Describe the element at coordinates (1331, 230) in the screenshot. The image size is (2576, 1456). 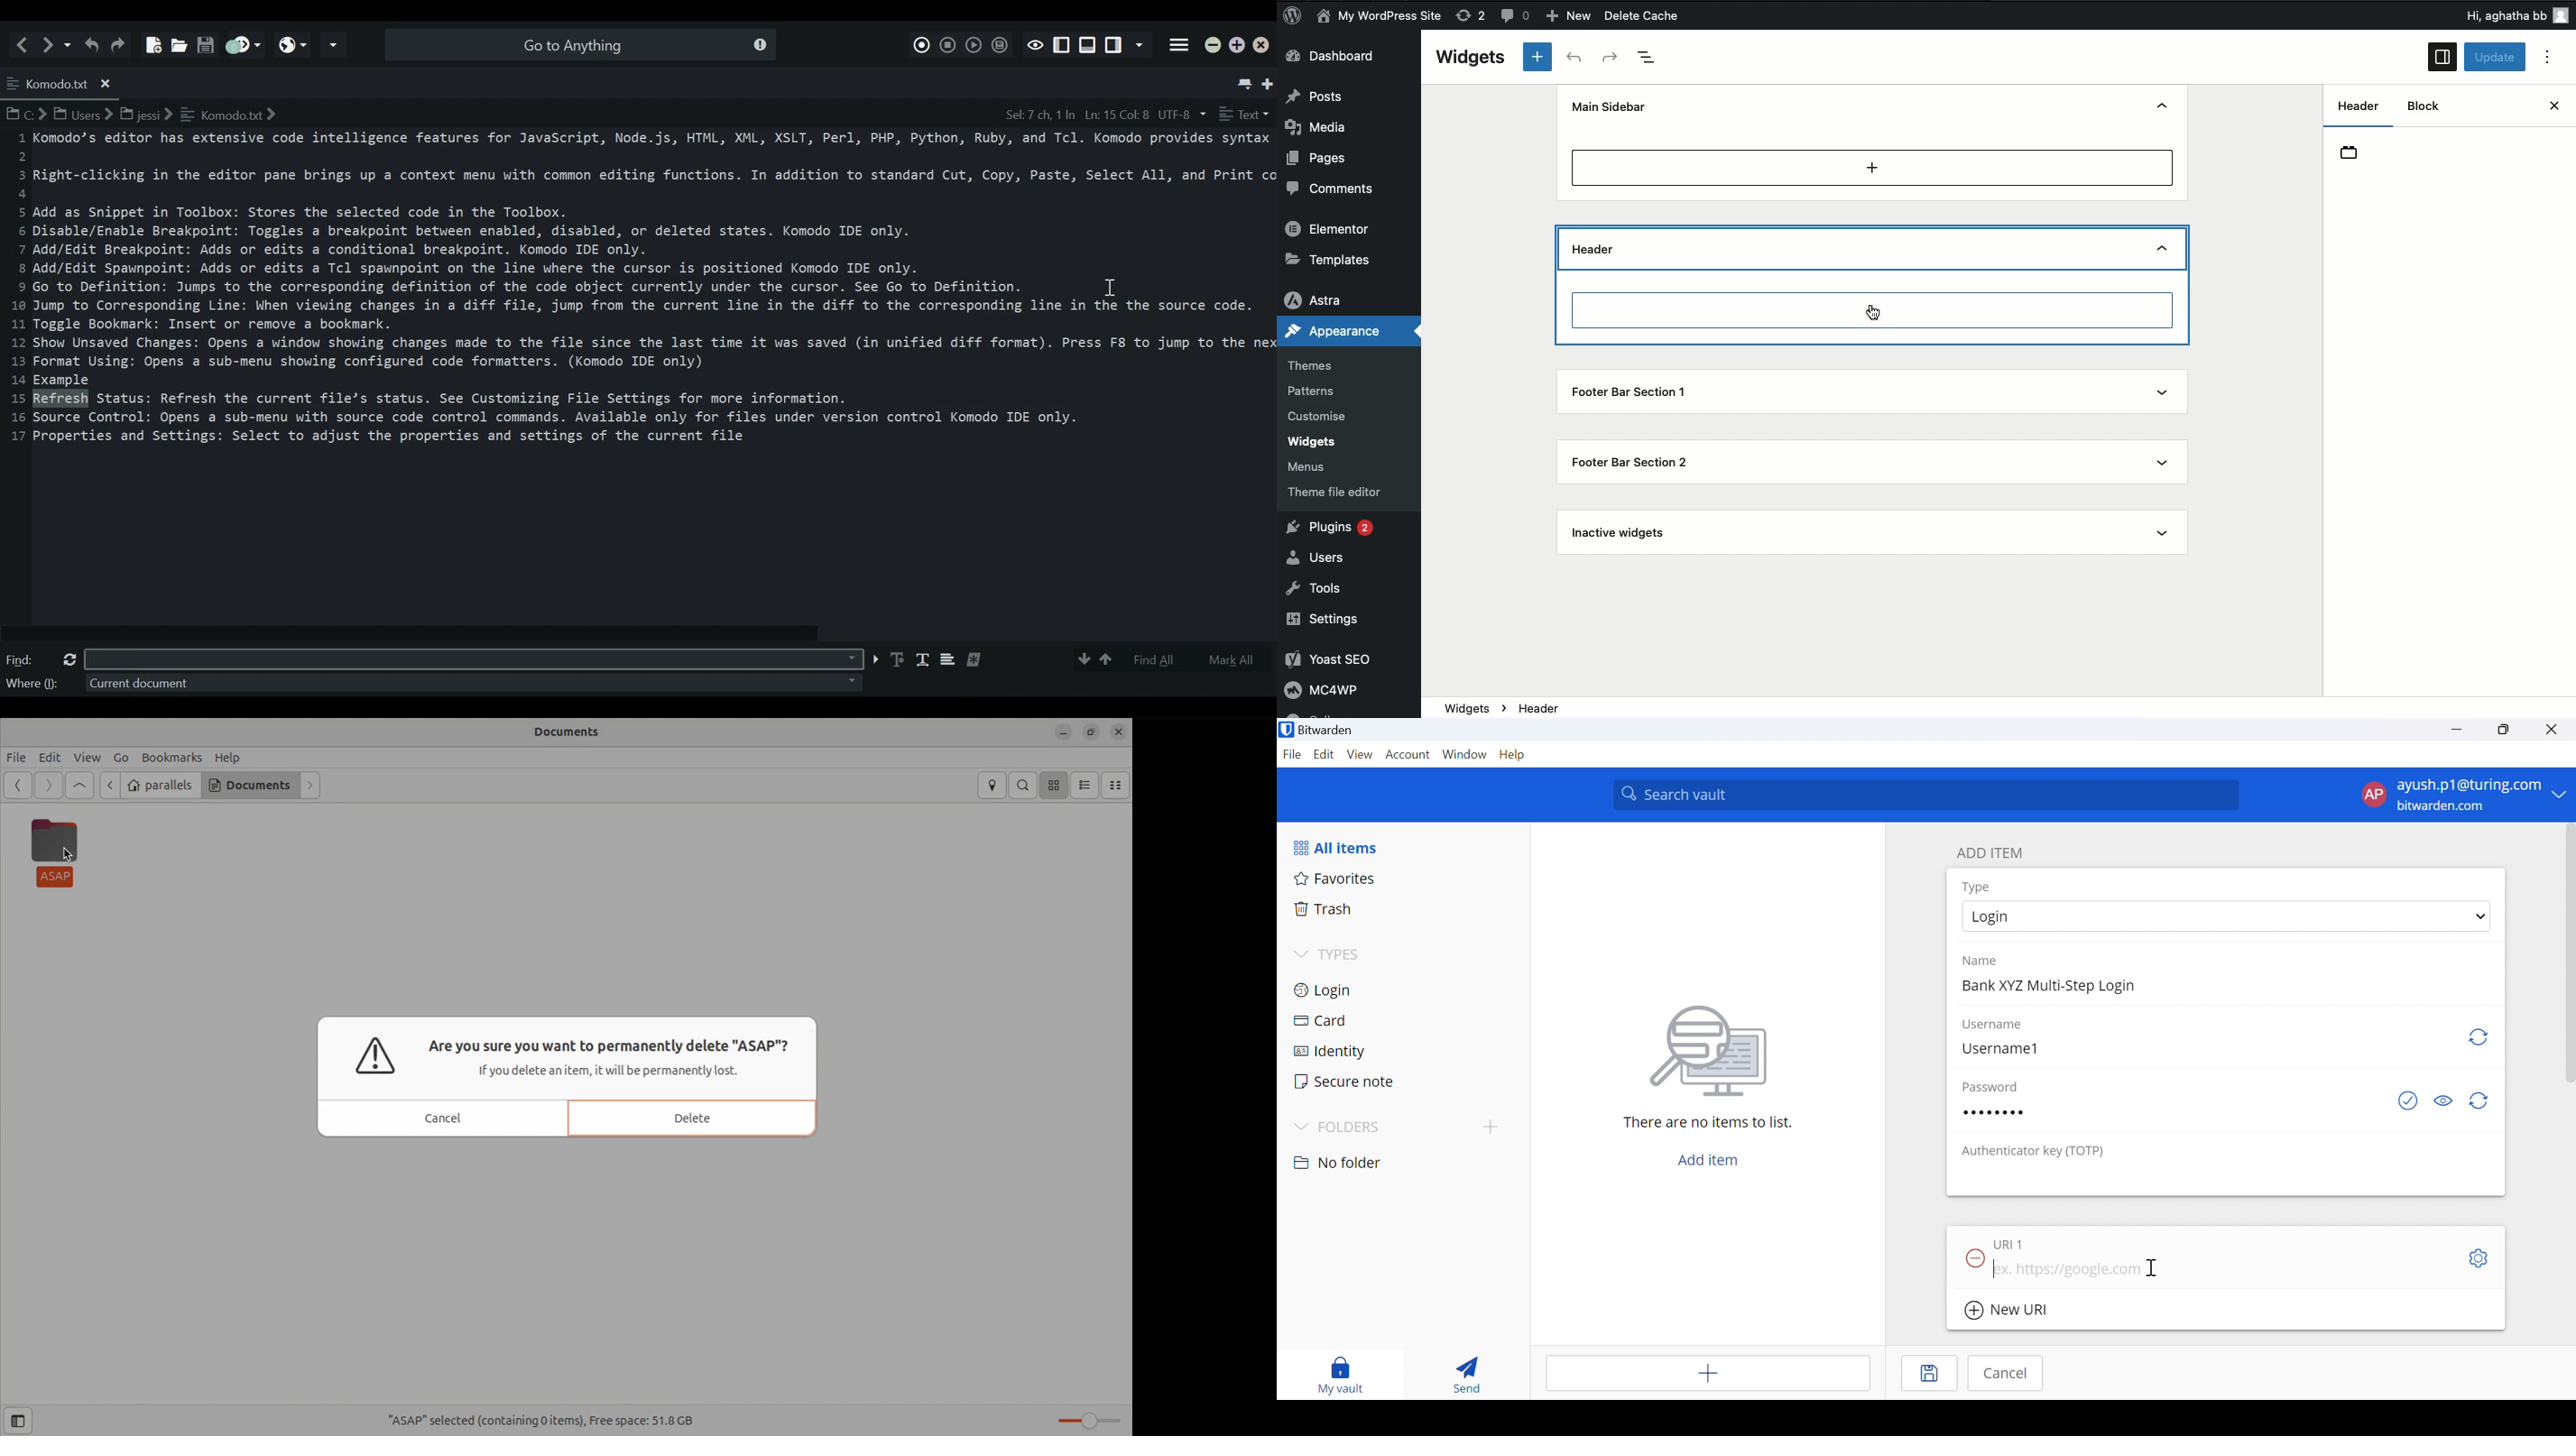
I see `Elementor` at that location.